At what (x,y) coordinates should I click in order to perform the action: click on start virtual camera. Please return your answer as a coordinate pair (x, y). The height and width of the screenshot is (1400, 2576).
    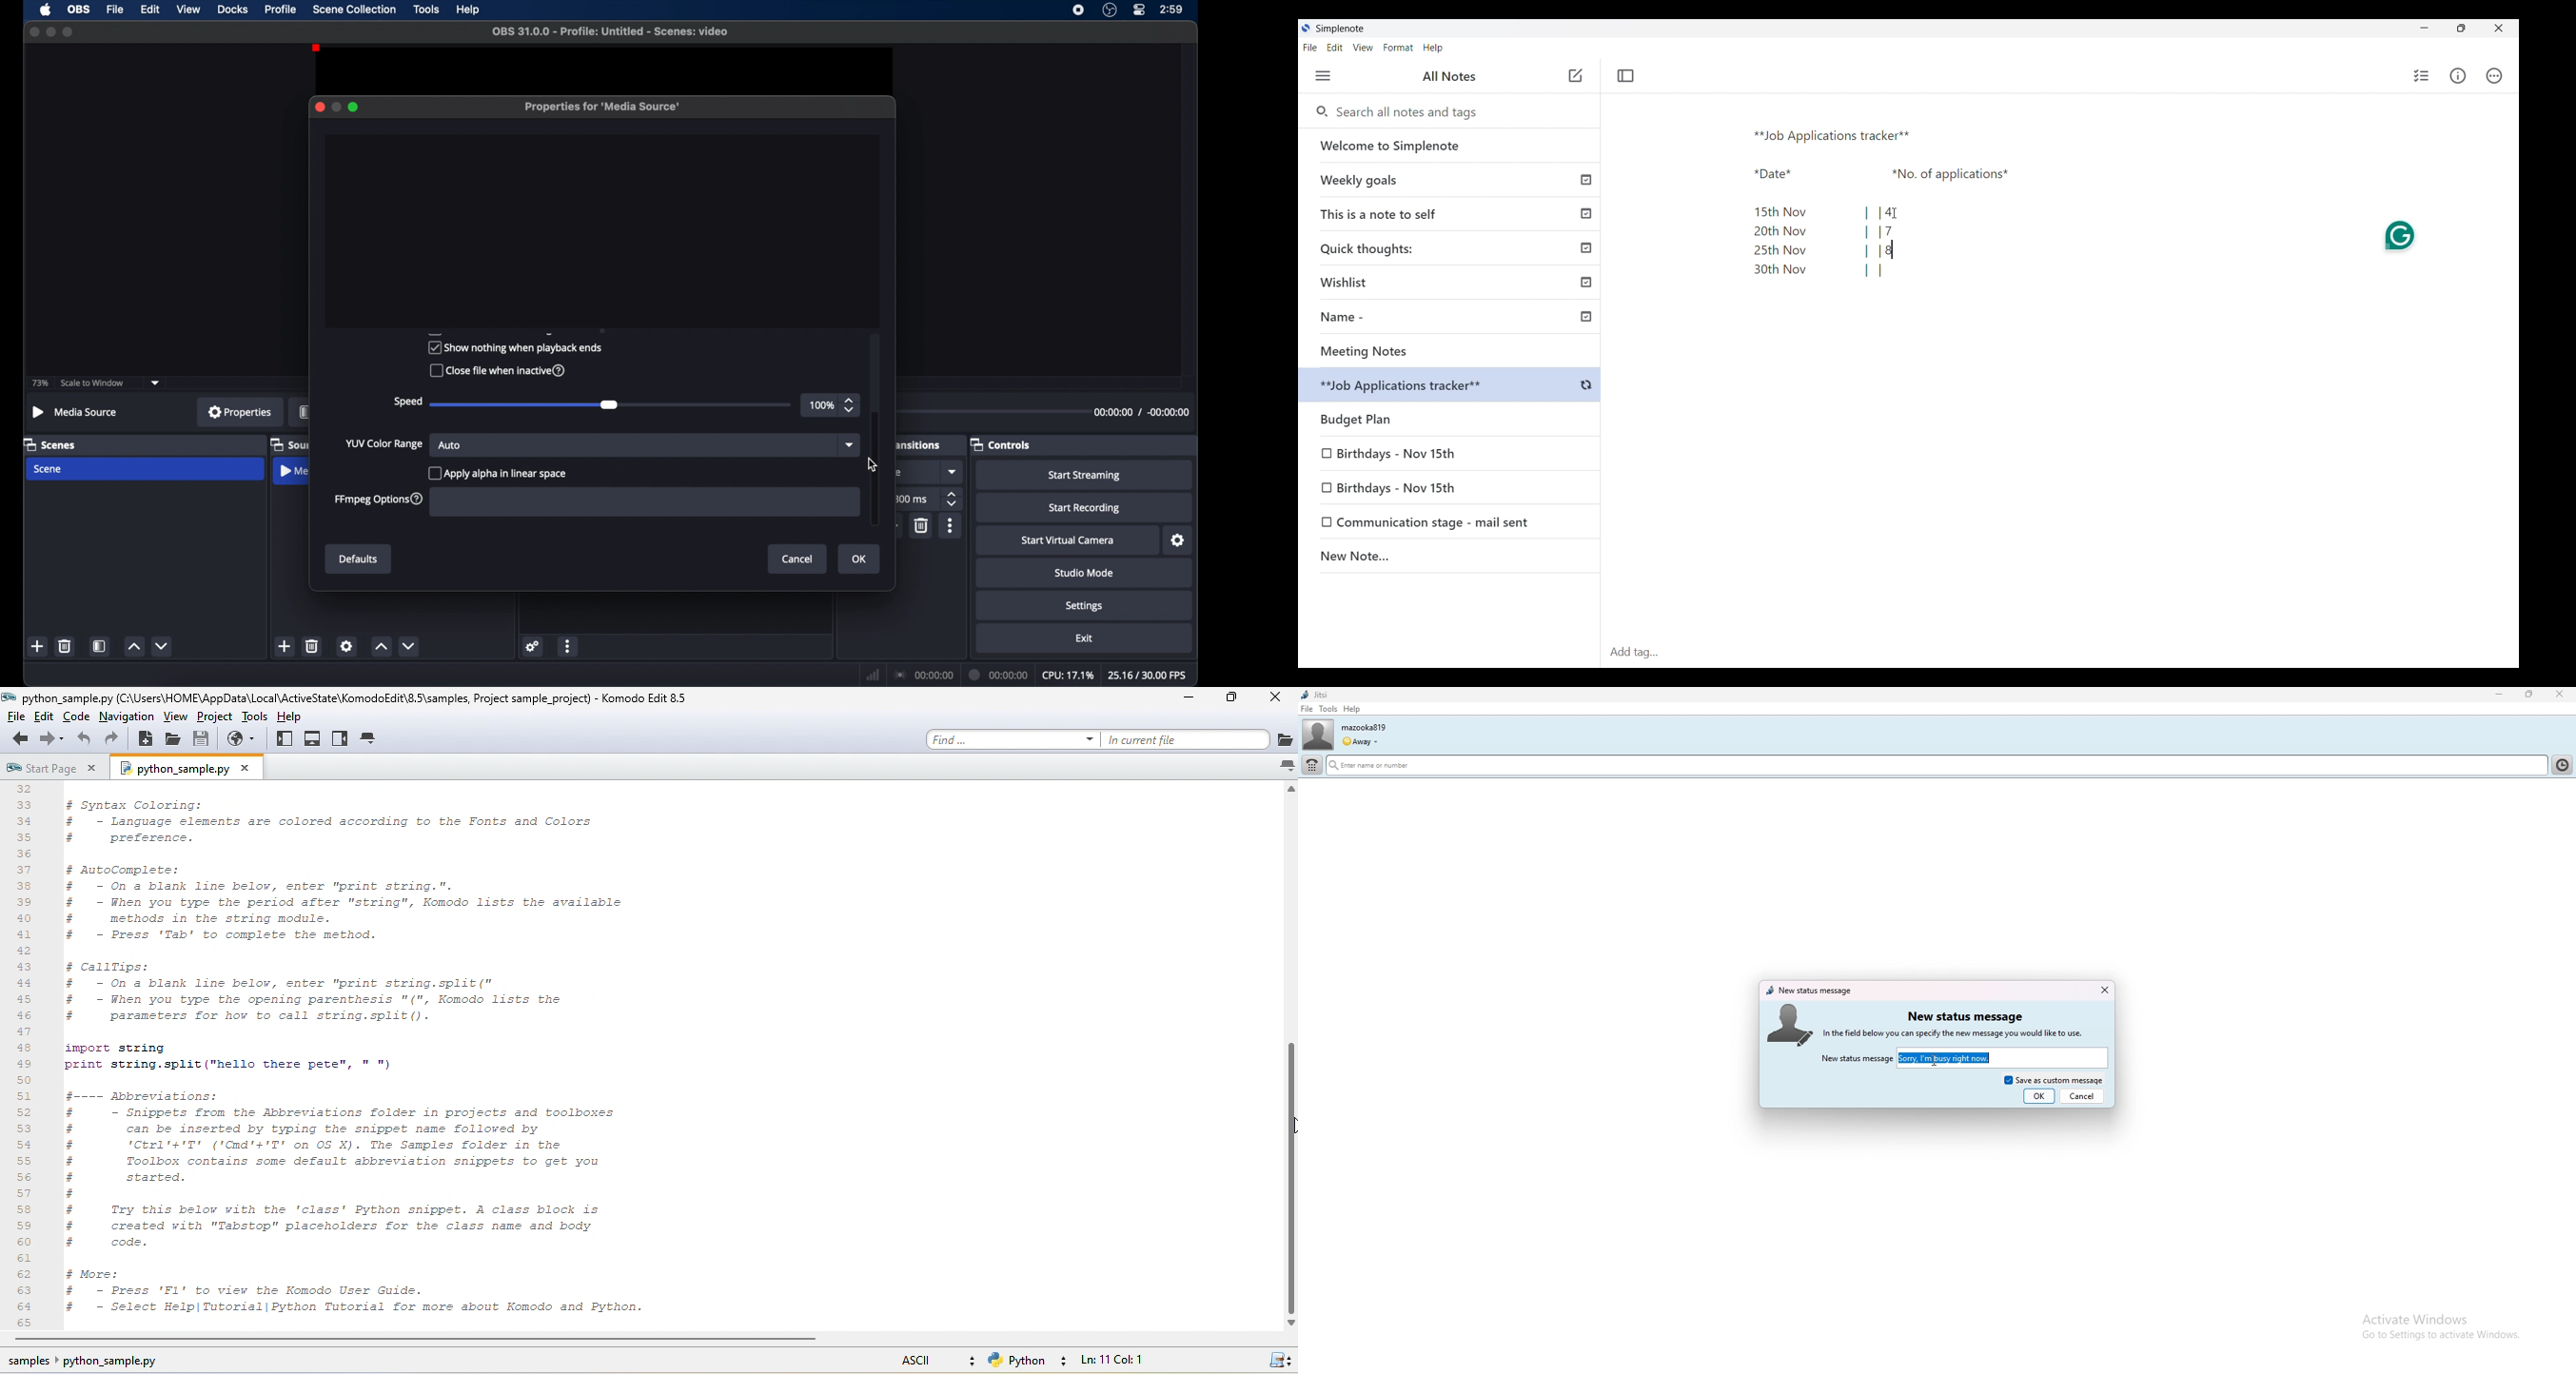
    Looking at the image, I should click on (1069, 541).